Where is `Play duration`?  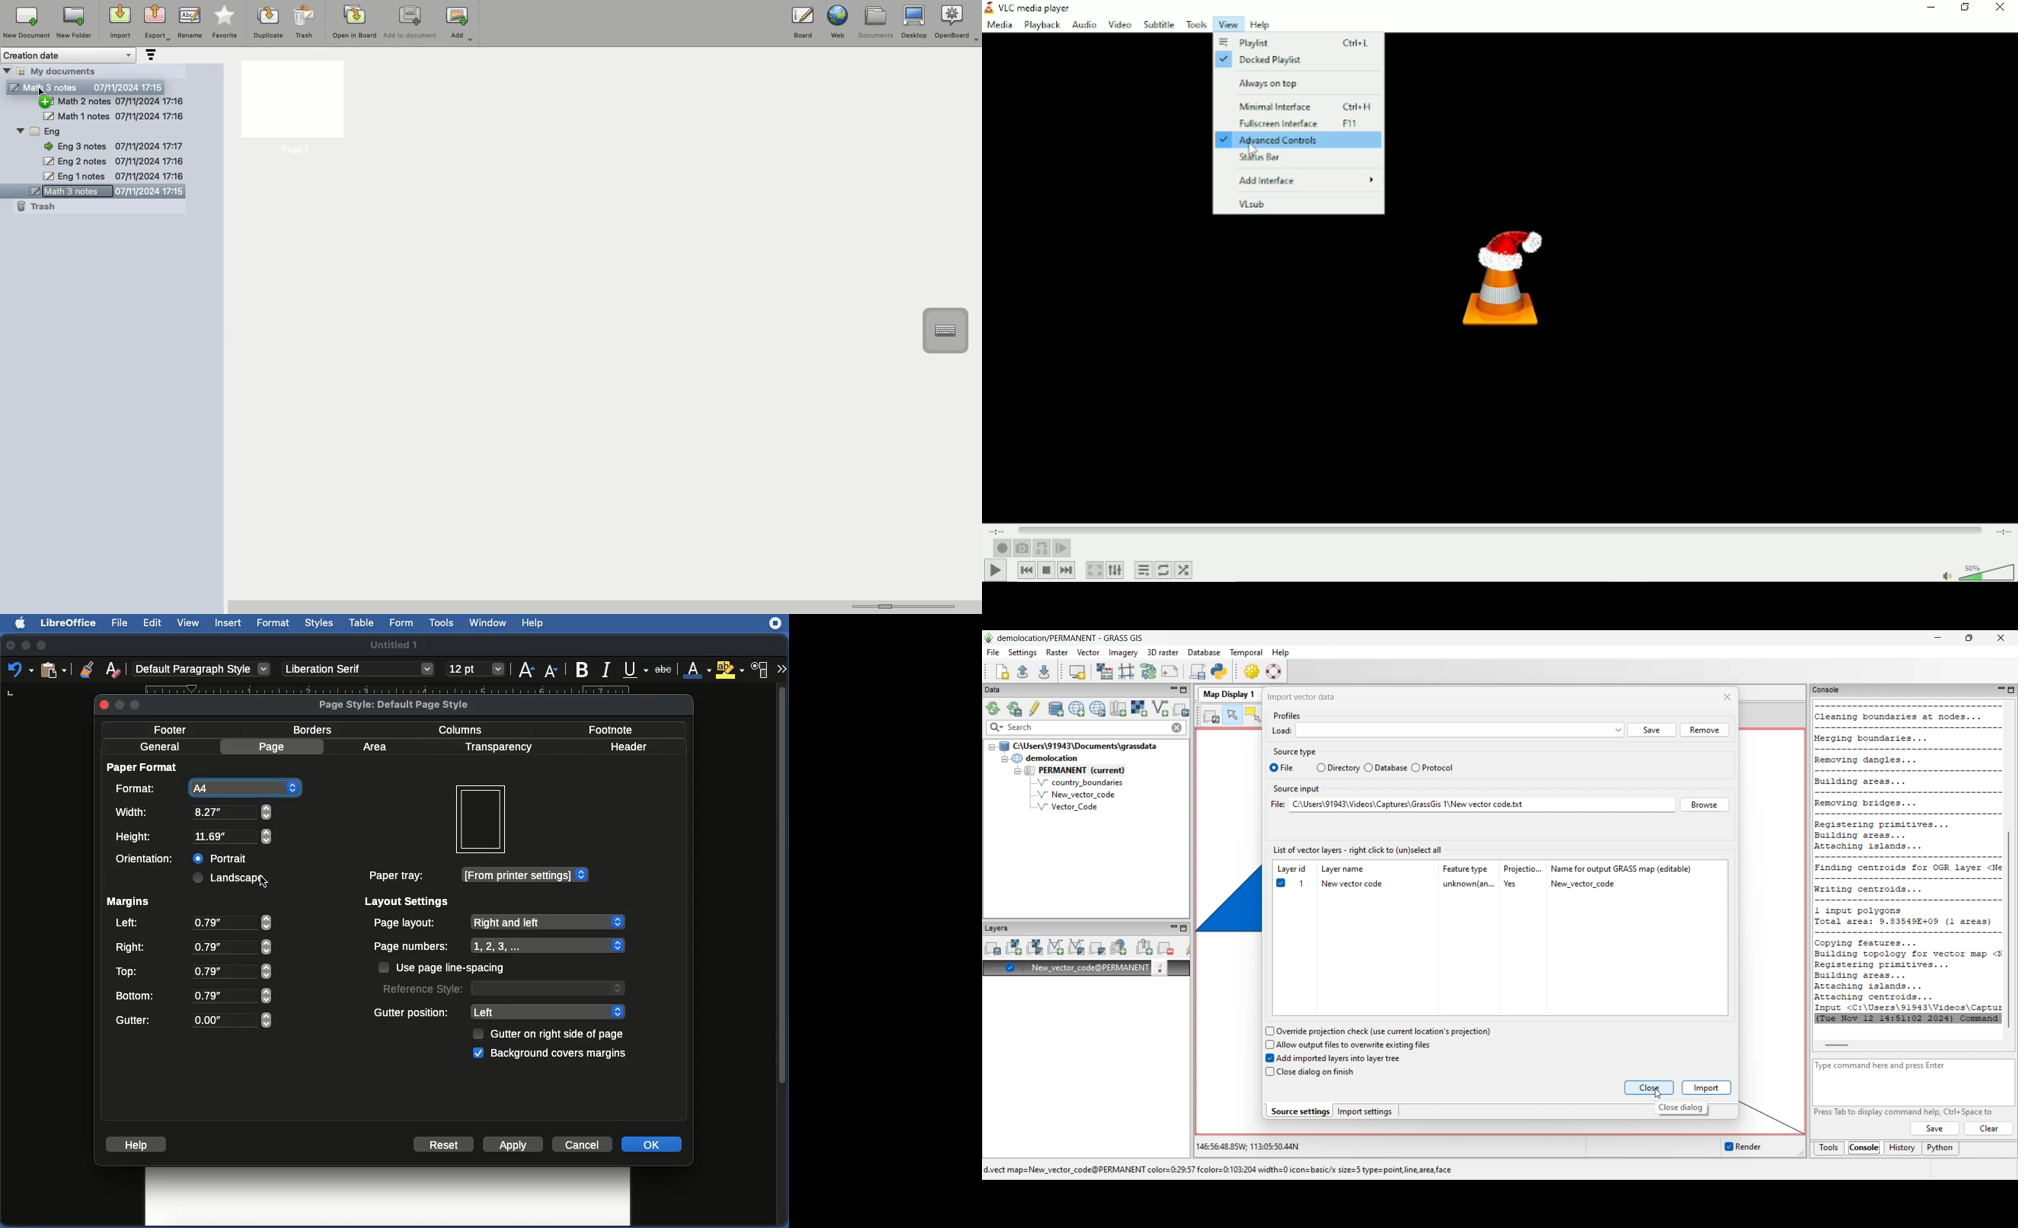 Play duration is located at coordinates (1501, 527).